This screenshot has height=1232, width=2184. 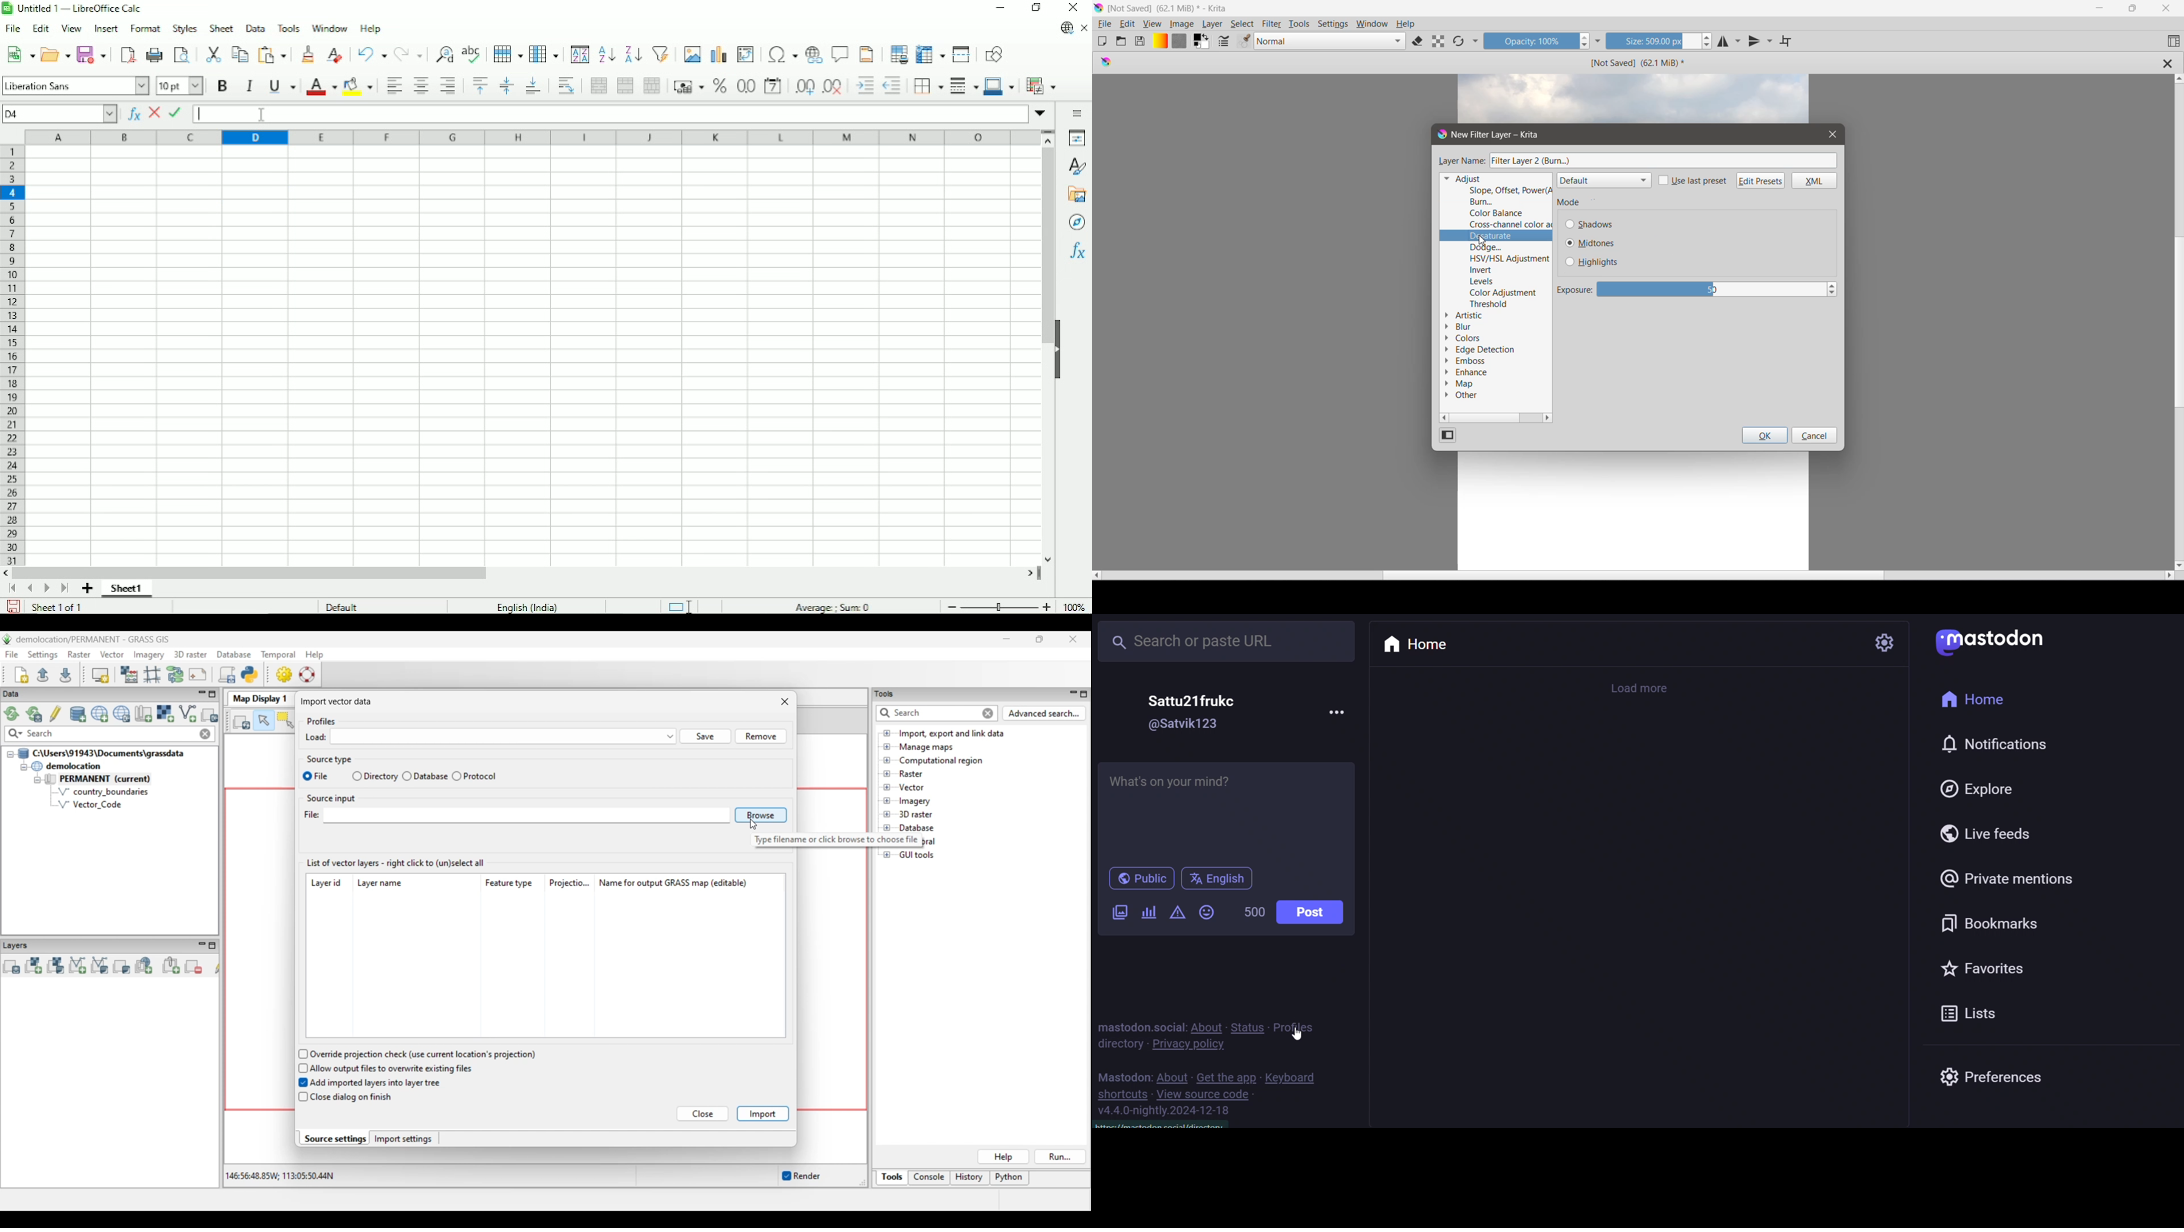 What do you see at coordinates (932, 54) in the screenshot?
I see `Freeze rows and columns` at bounding box center [932, 54].